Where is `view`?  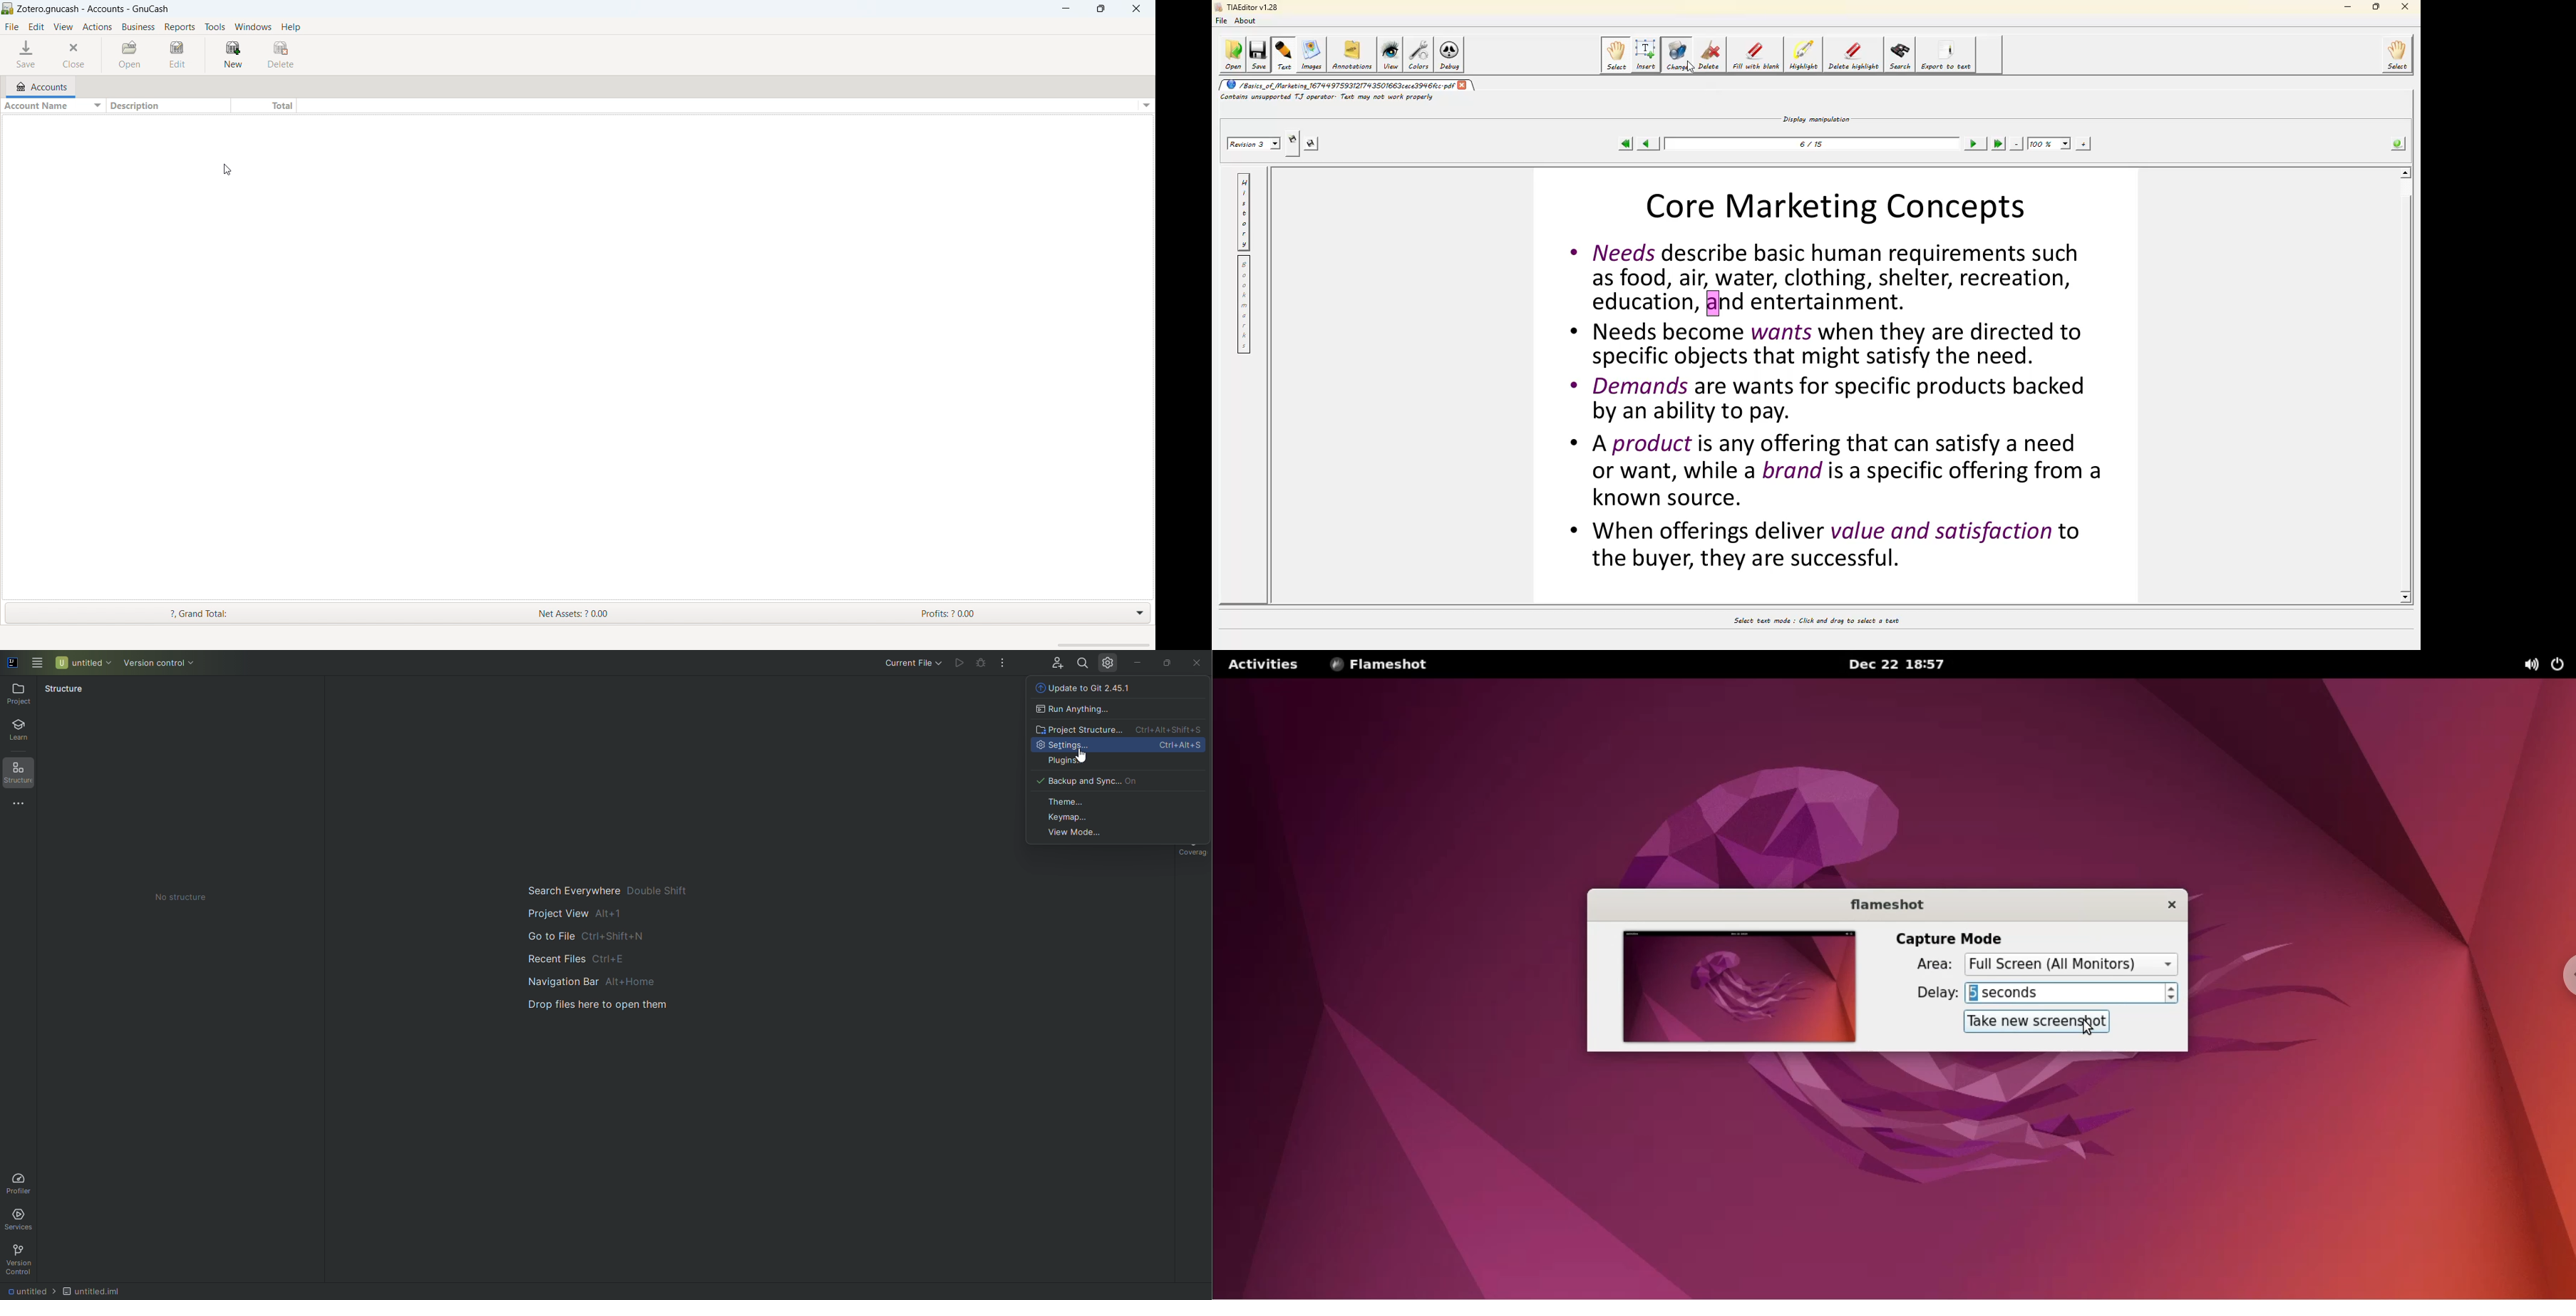
view is located at coordinates (64, 28).